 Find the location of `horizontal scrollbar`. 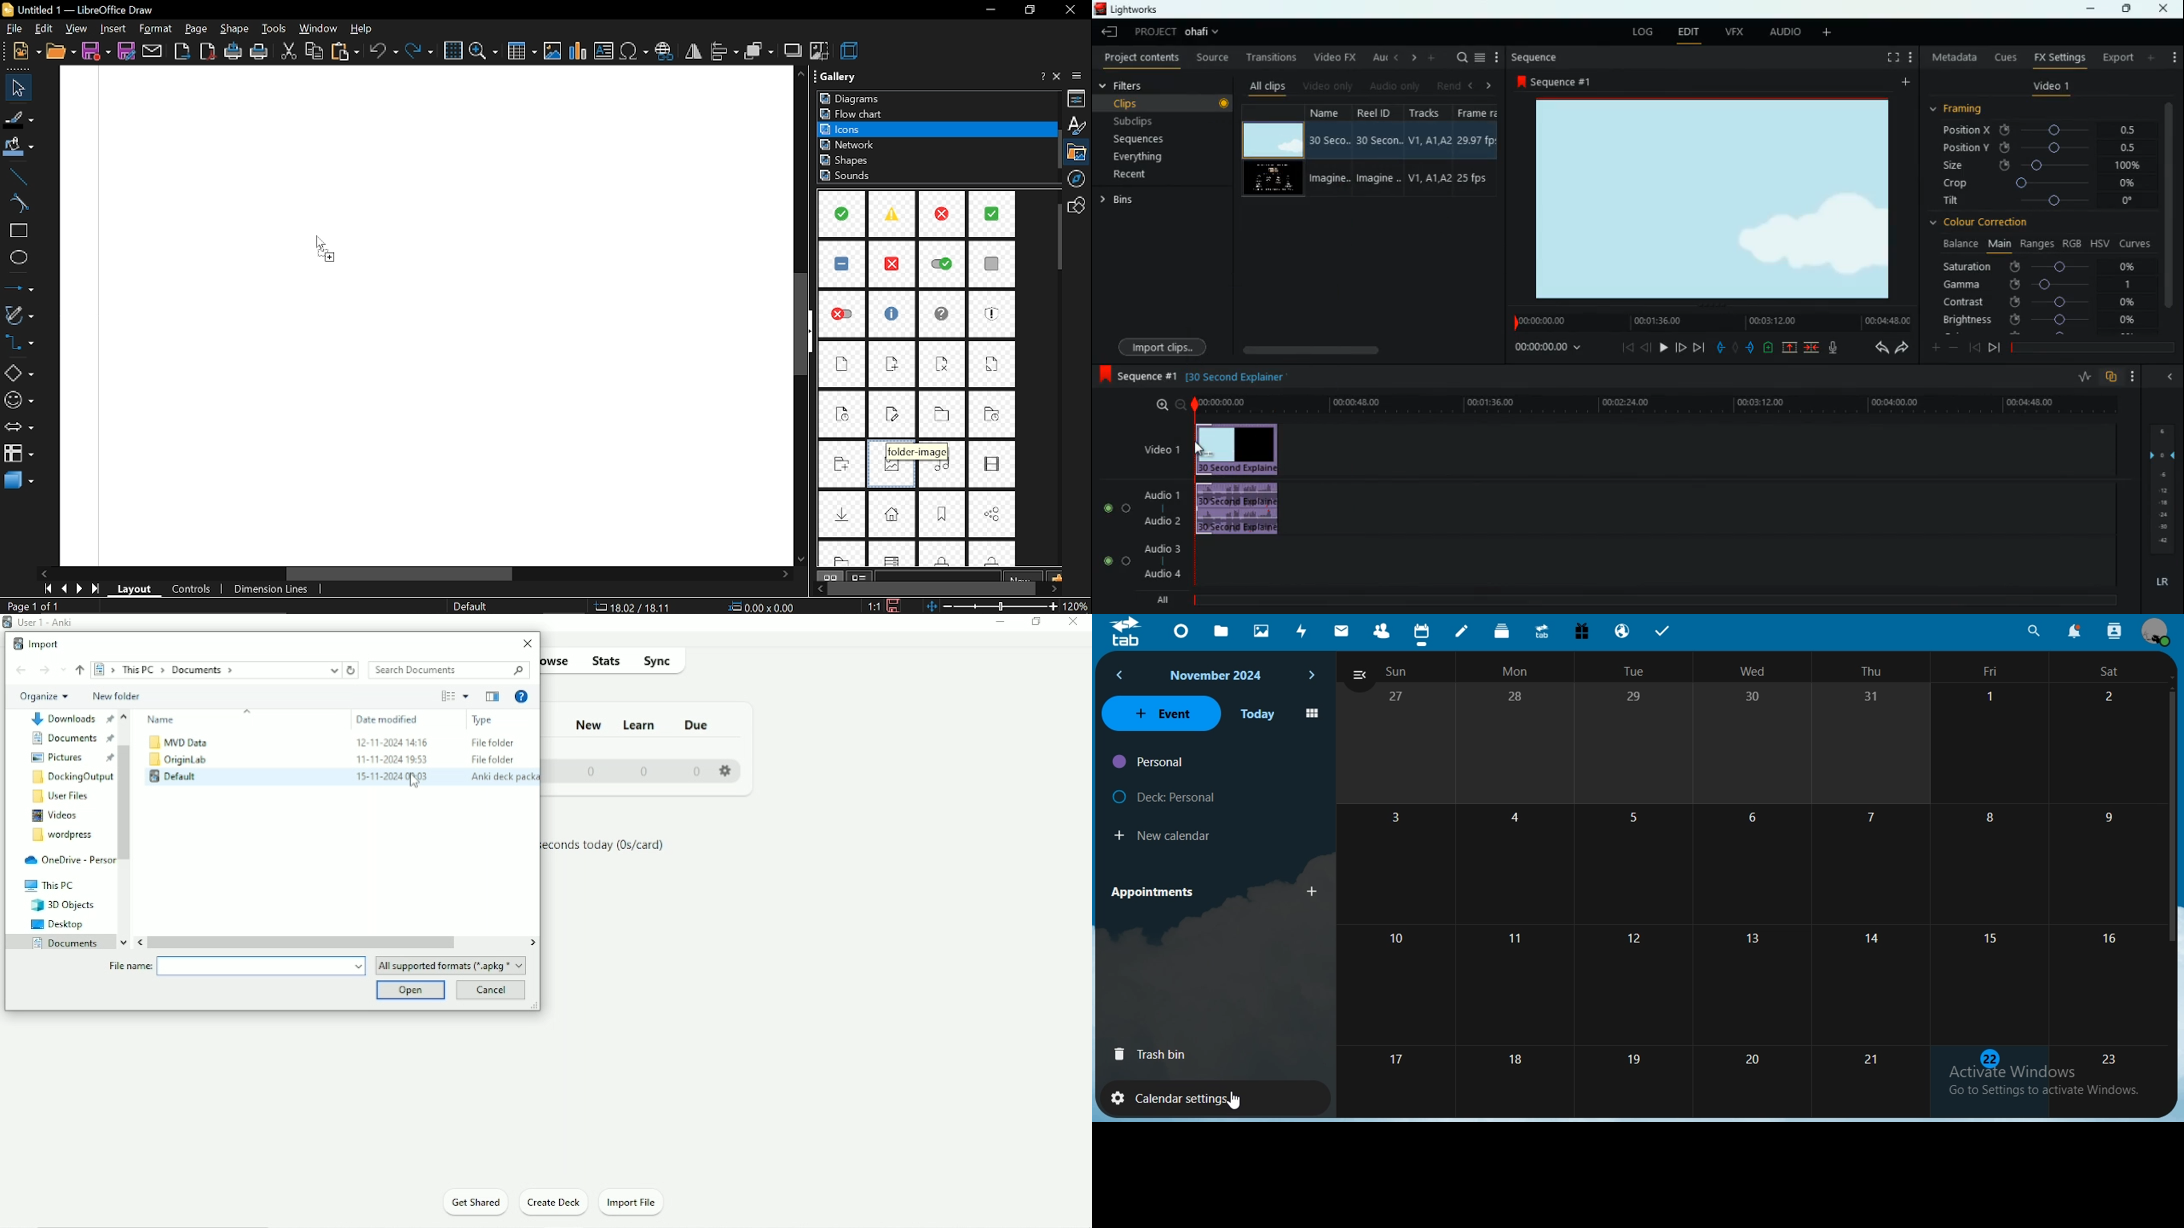

horizontal scrollbar is located at coordinates (933, 588).